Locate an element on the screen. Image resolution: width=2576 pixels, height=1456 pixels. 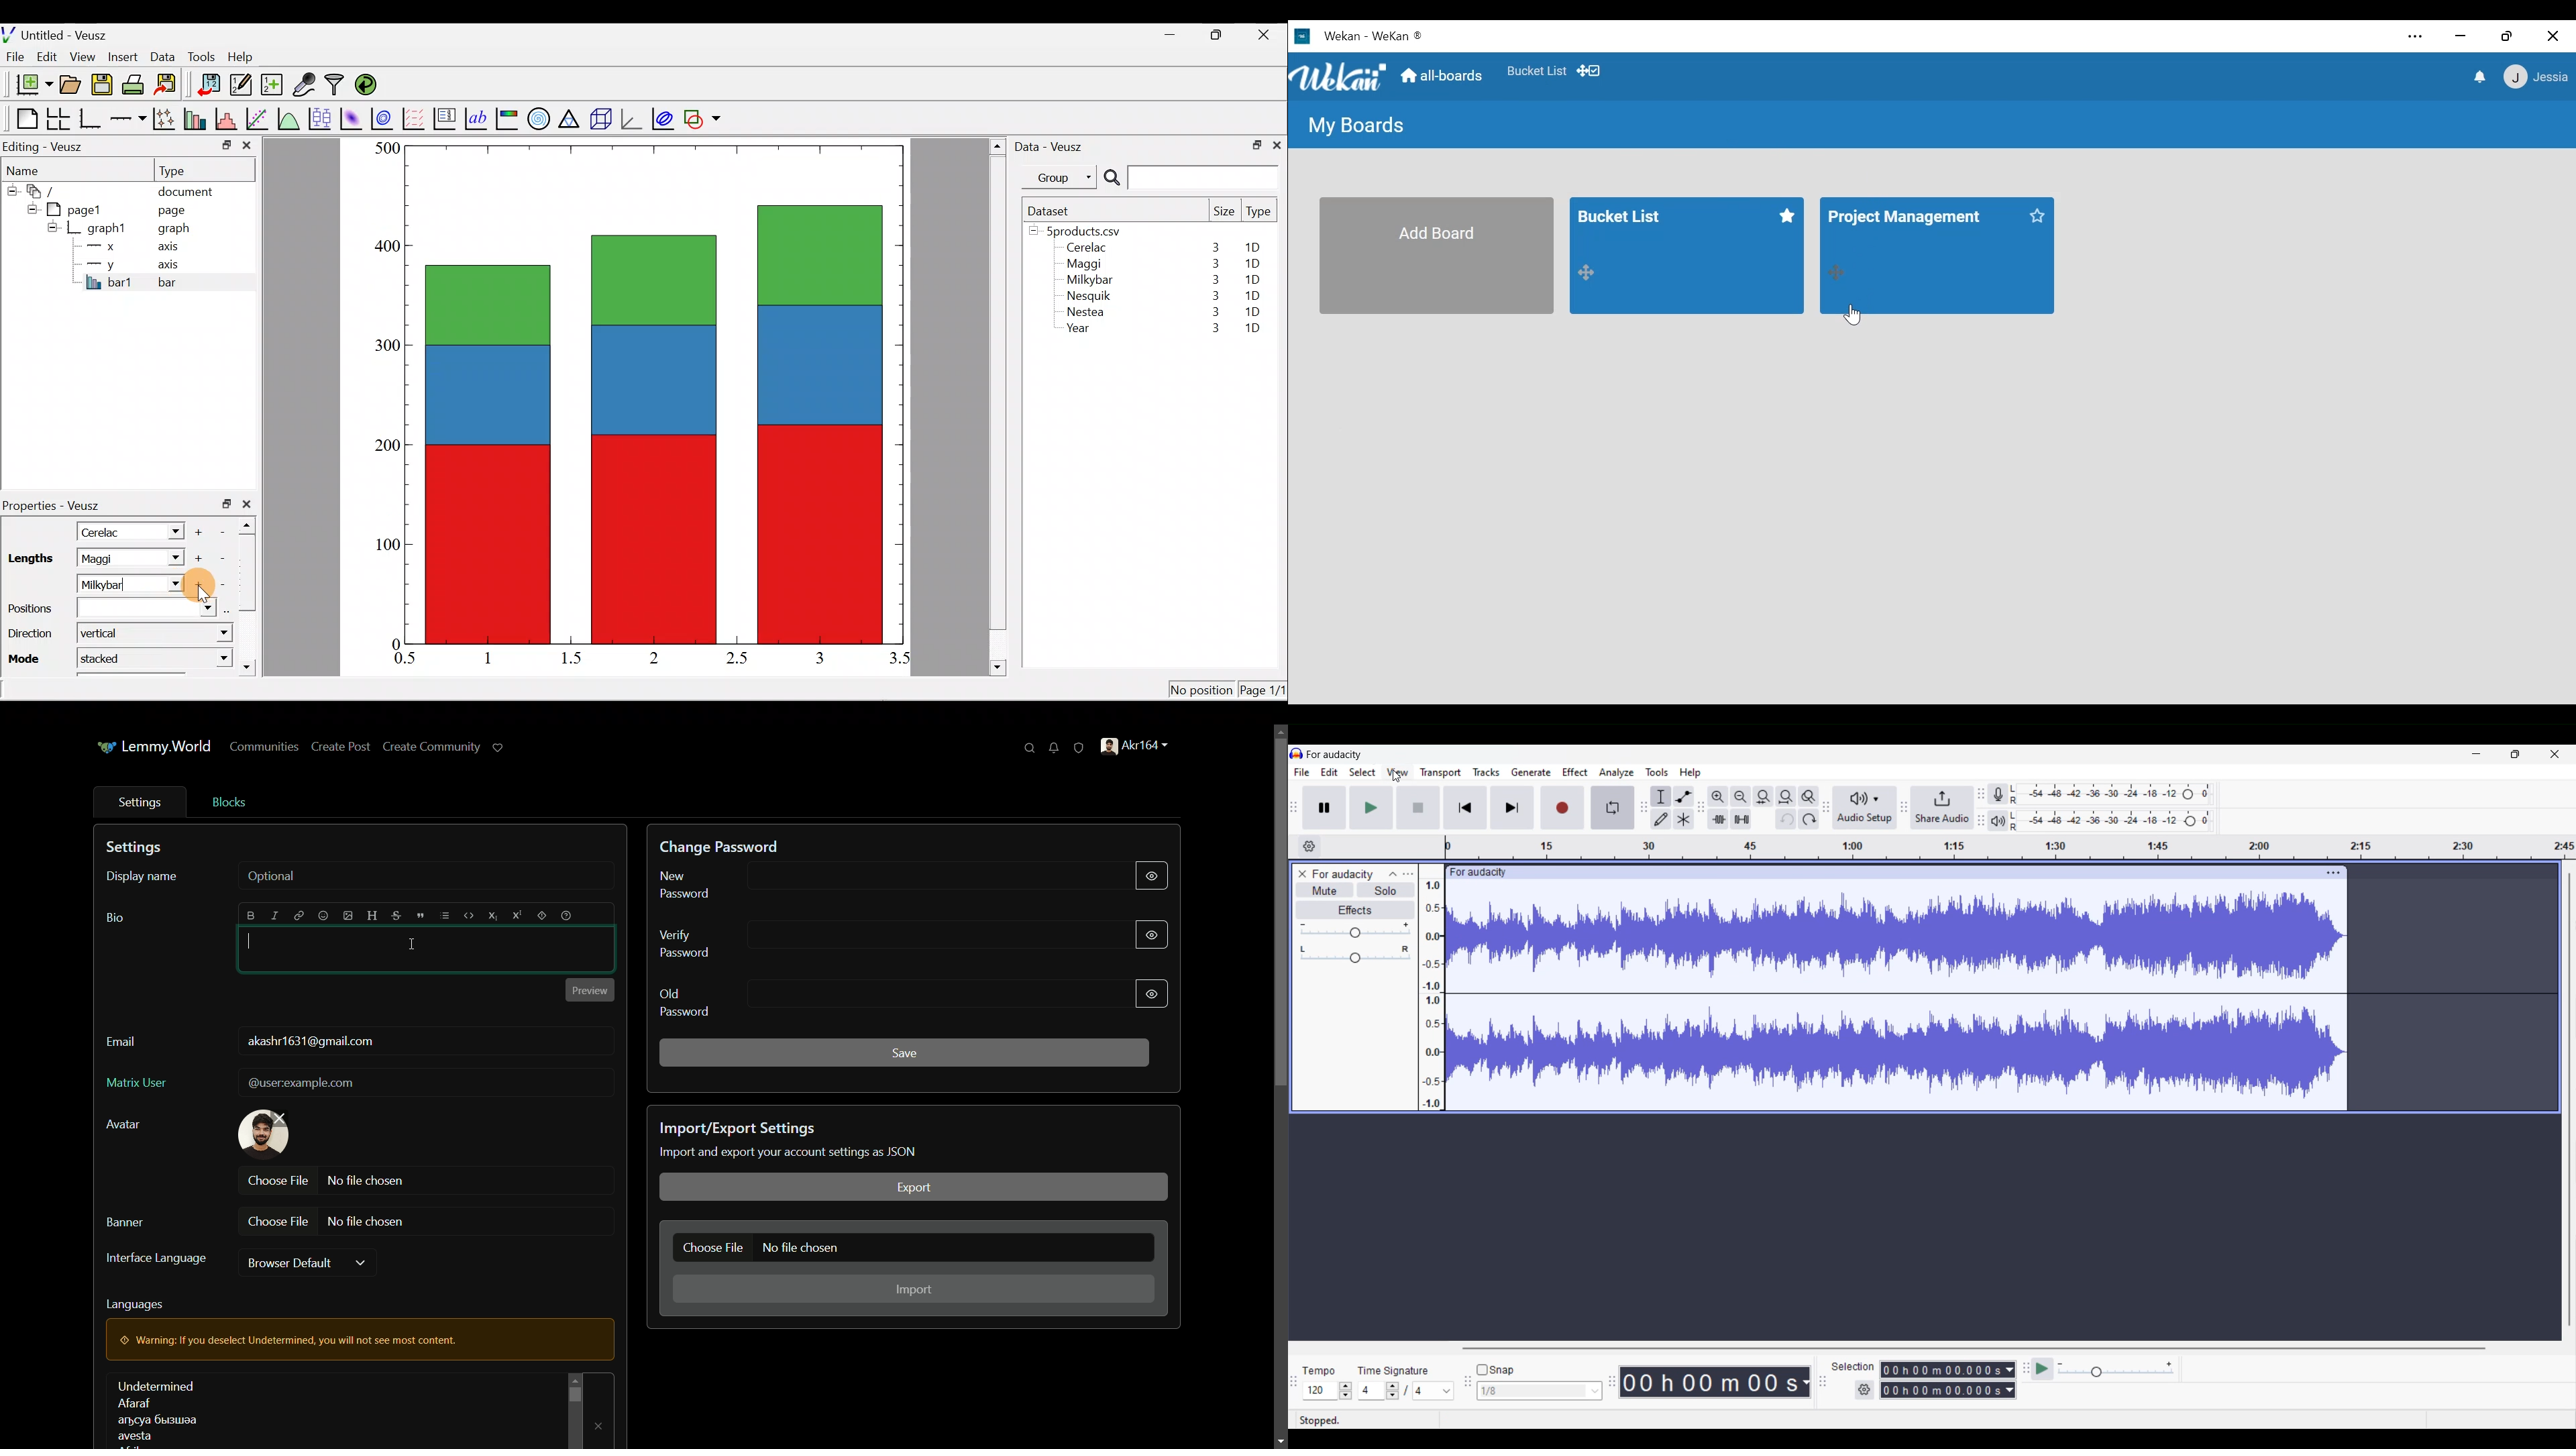
Selection tool is located at coordinates (1661, 797).